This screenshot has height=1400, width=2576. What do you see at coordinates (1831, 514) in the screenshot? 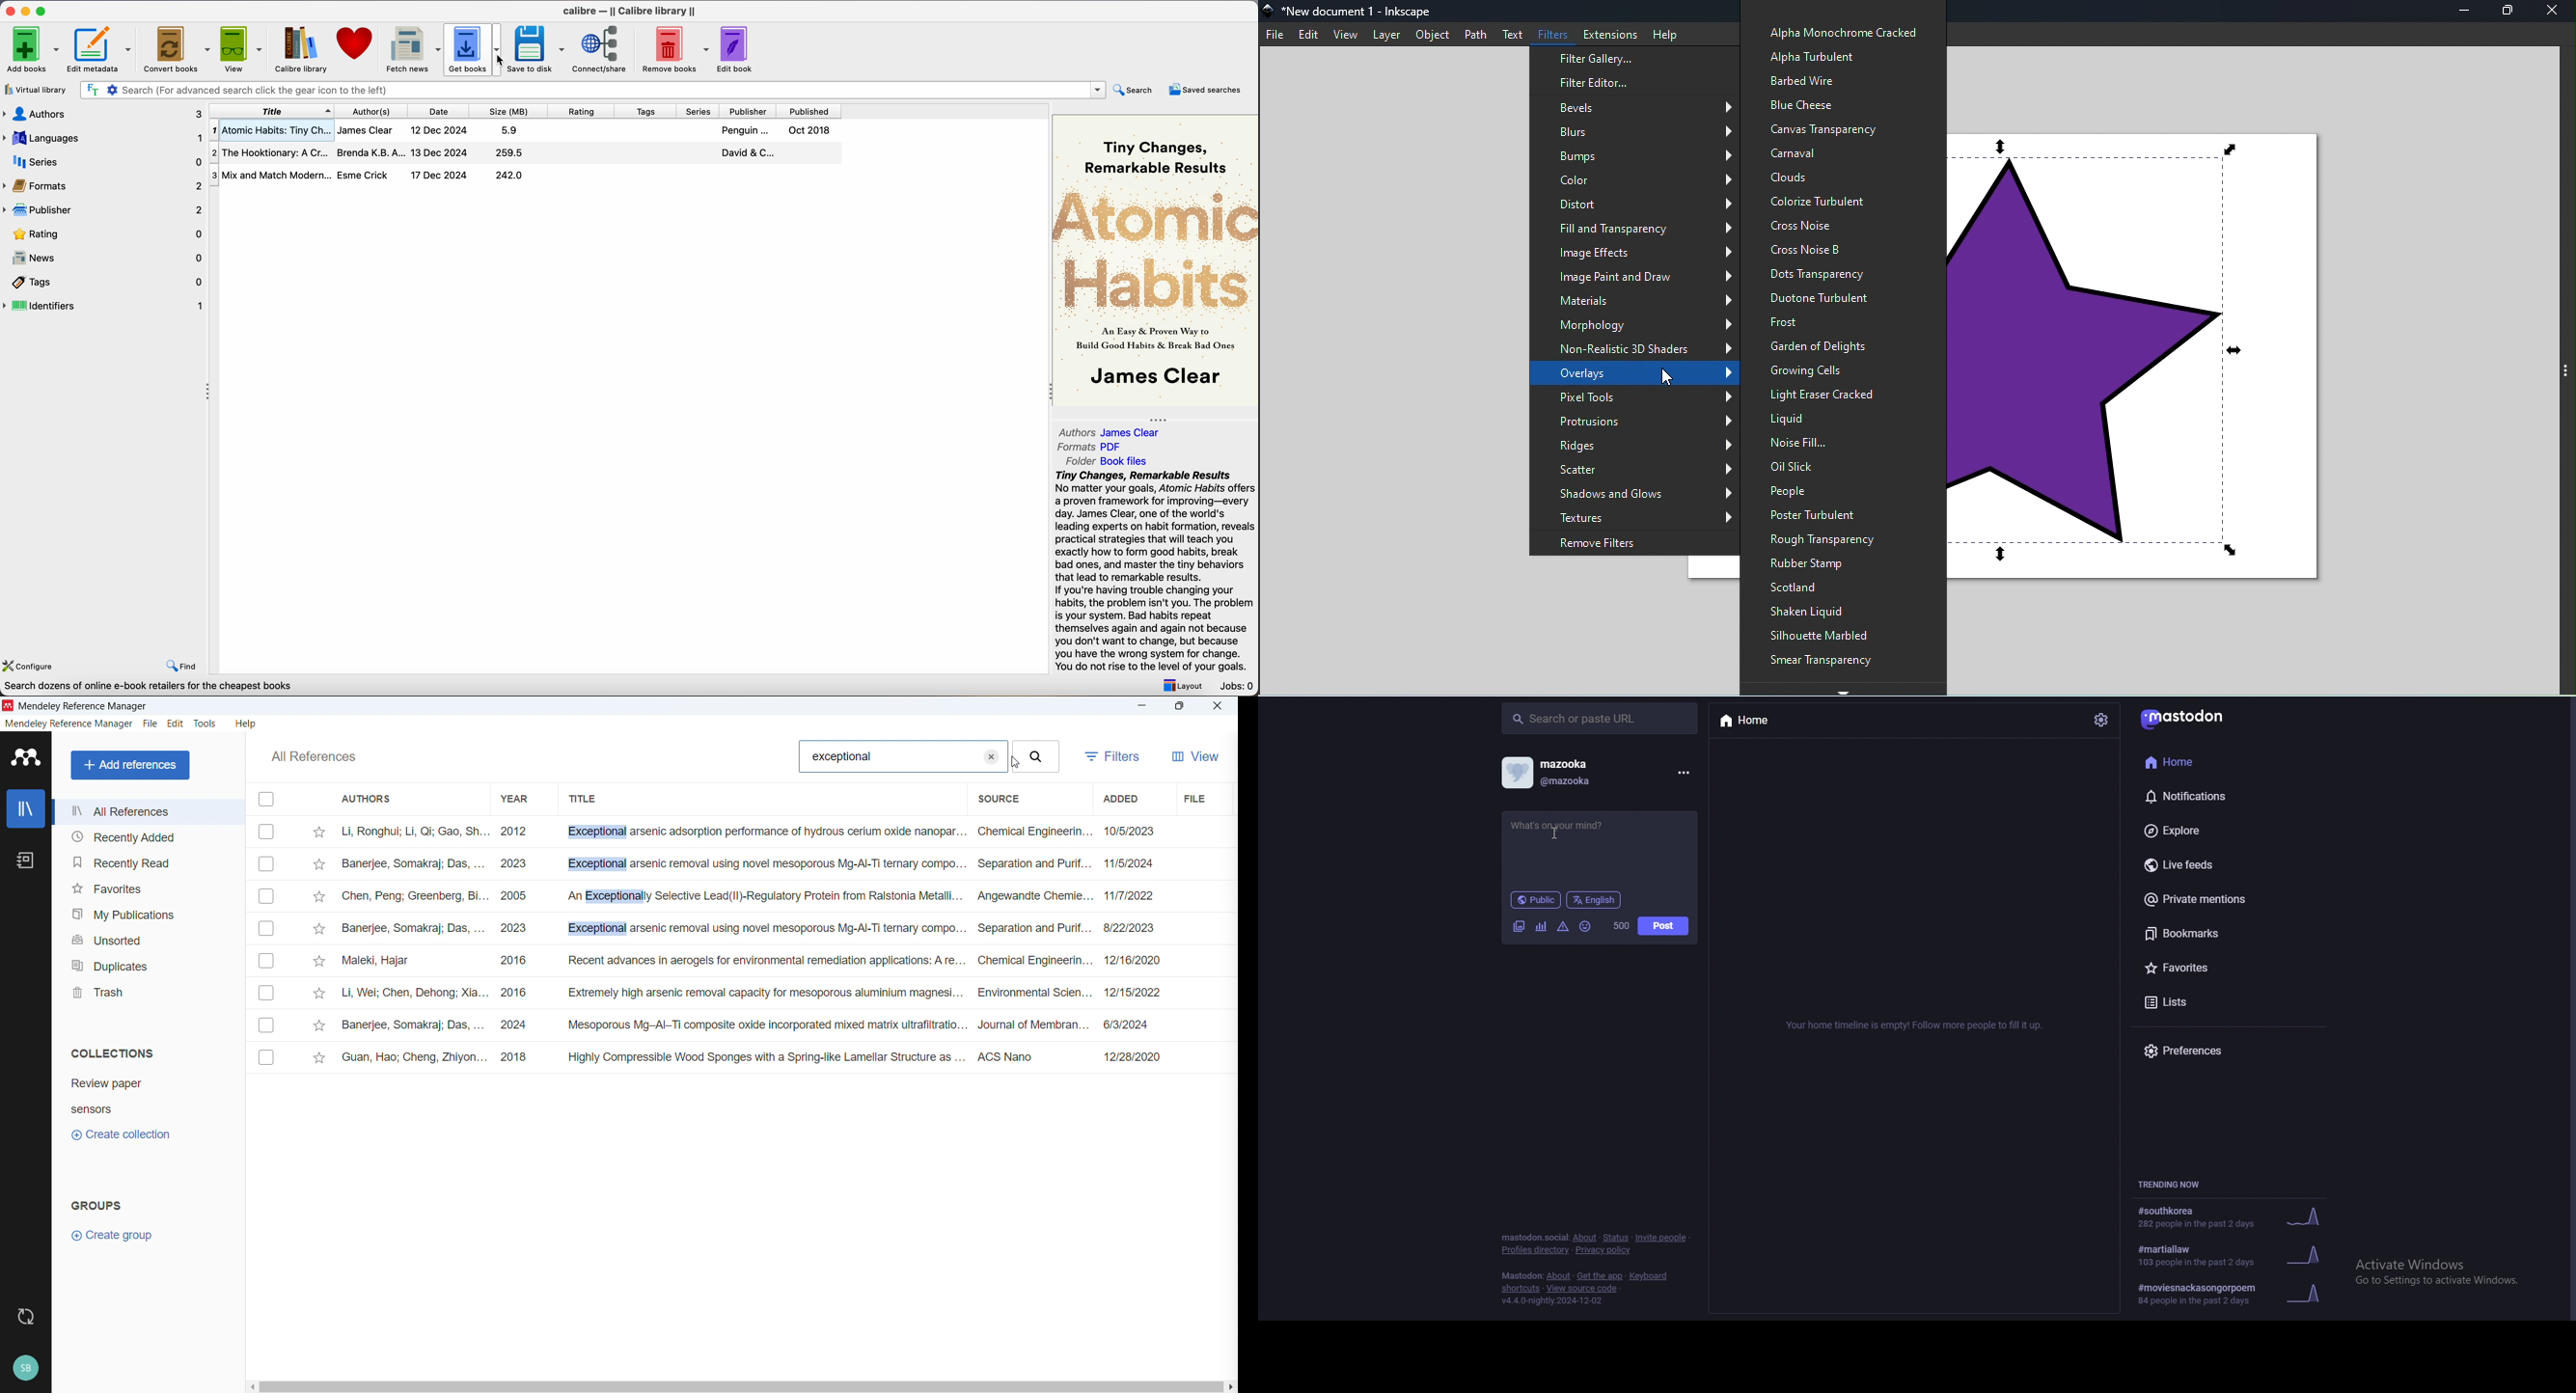
I see `Poster turbulent` at bounding box center [1831, 514].